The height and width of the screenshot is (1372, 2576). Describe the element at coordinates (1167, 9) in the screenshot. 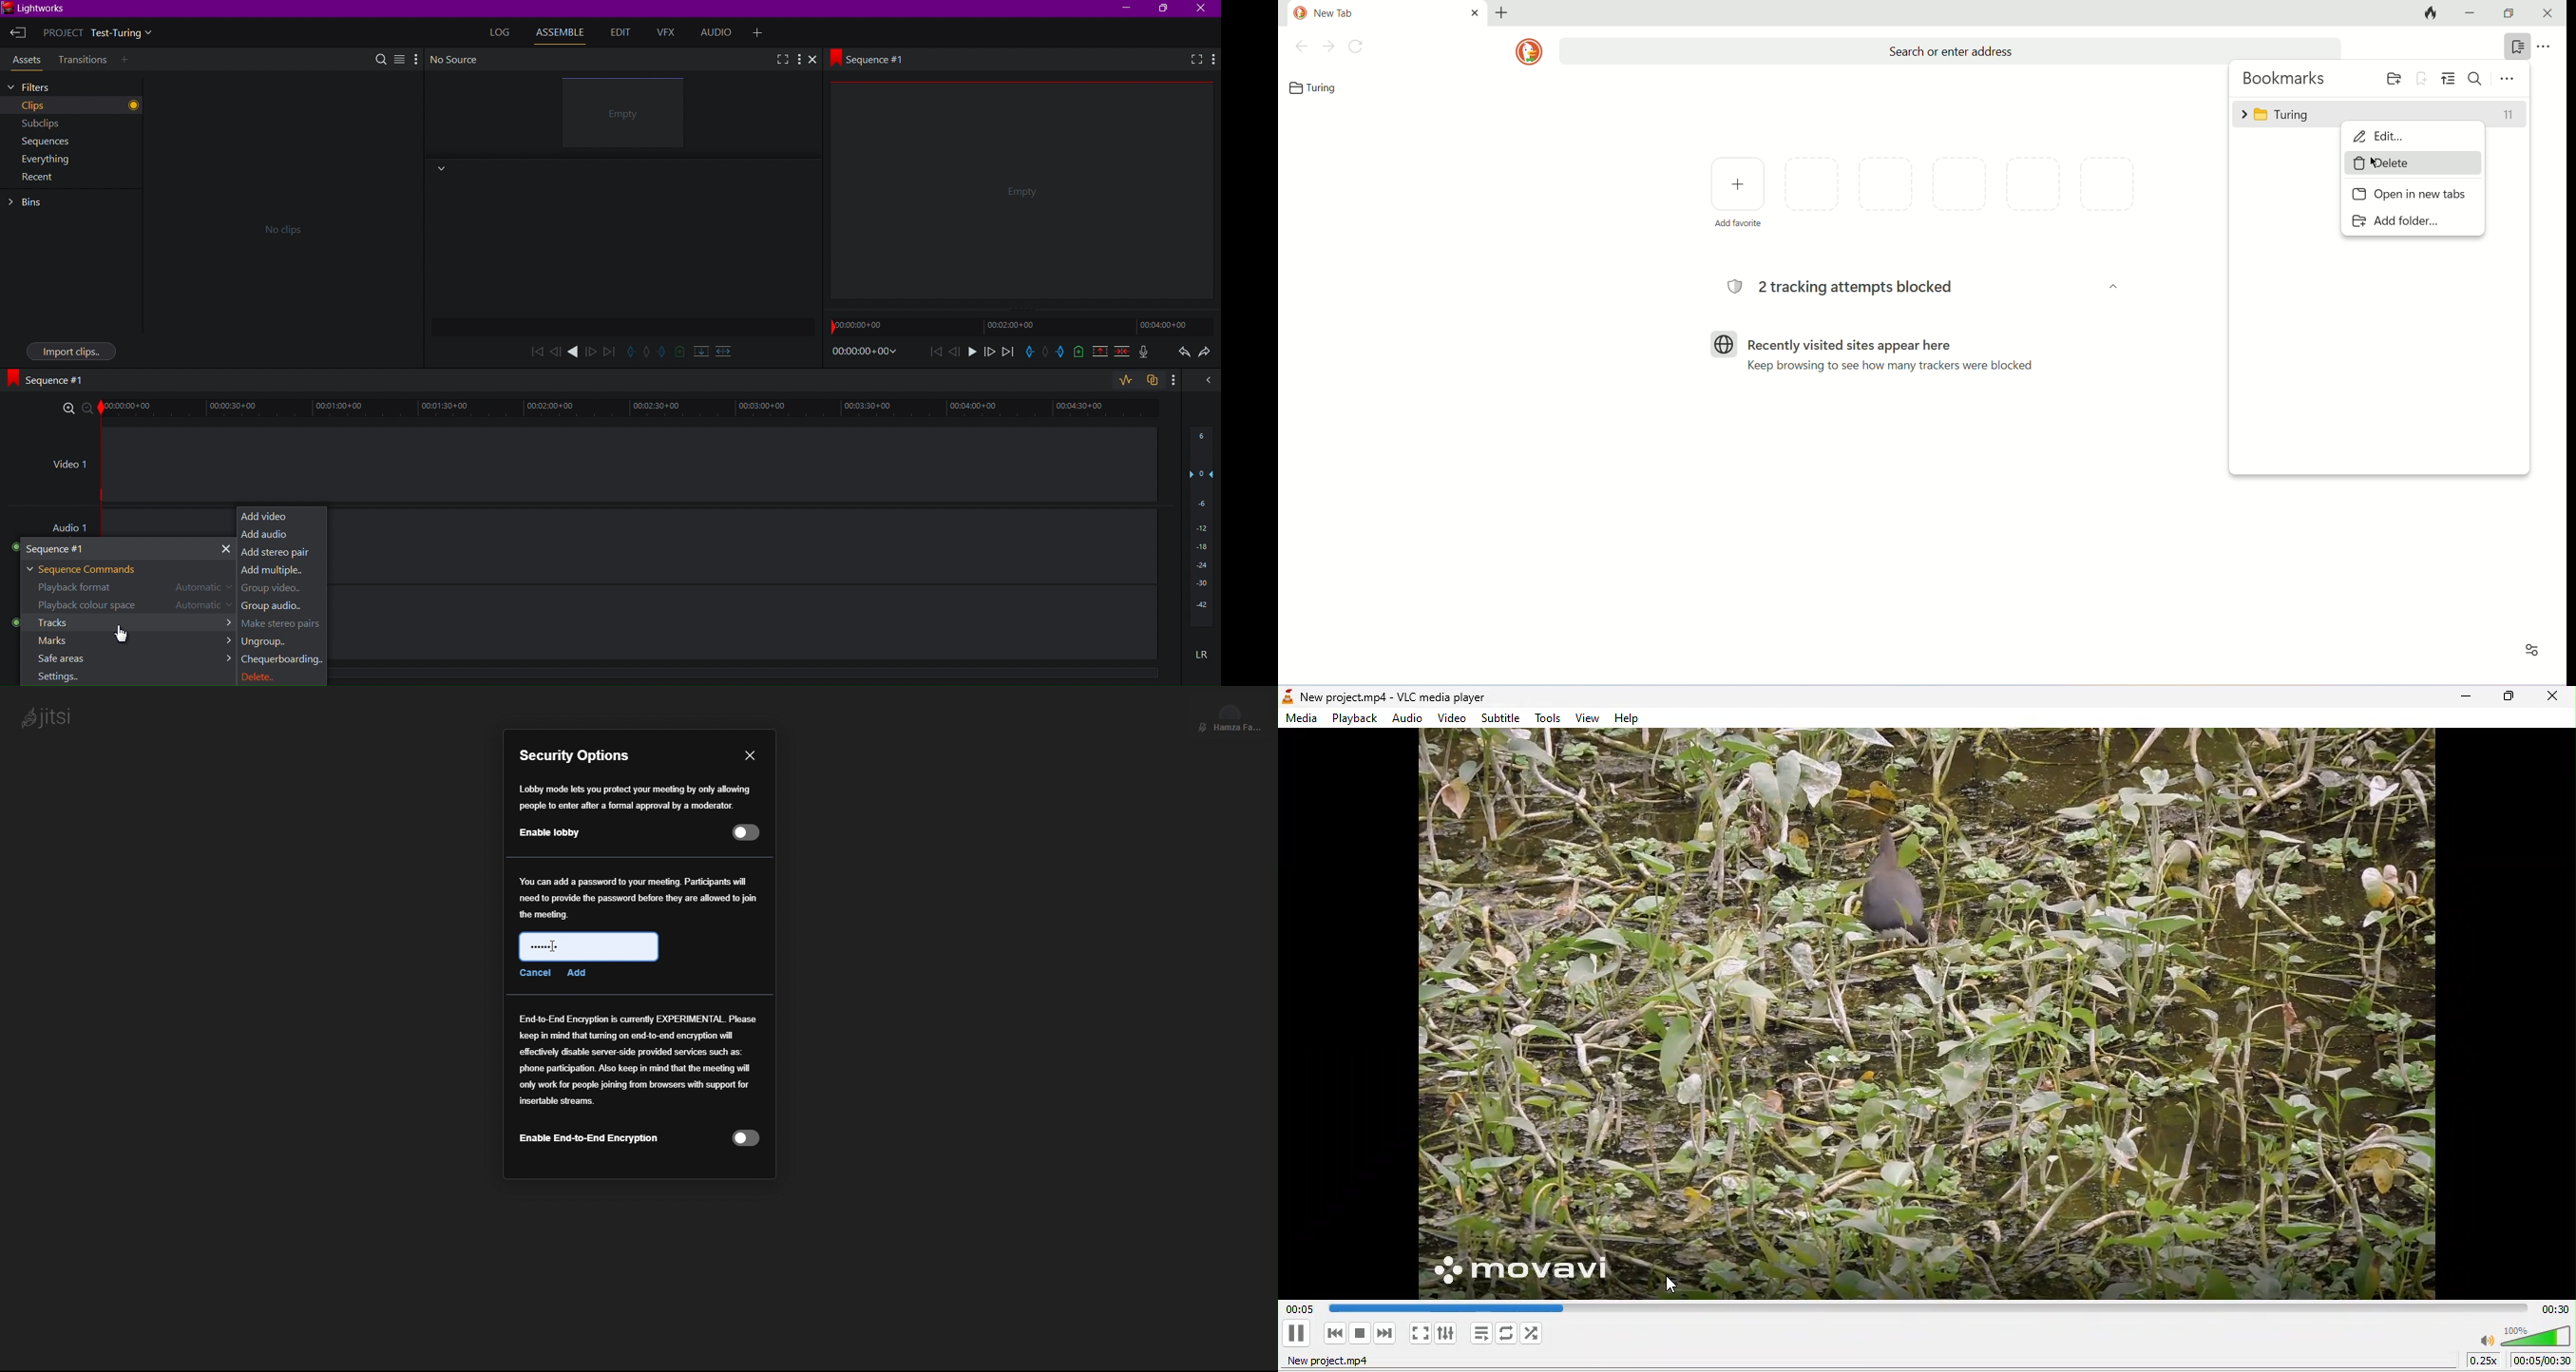

I see `Maximize` at that location.